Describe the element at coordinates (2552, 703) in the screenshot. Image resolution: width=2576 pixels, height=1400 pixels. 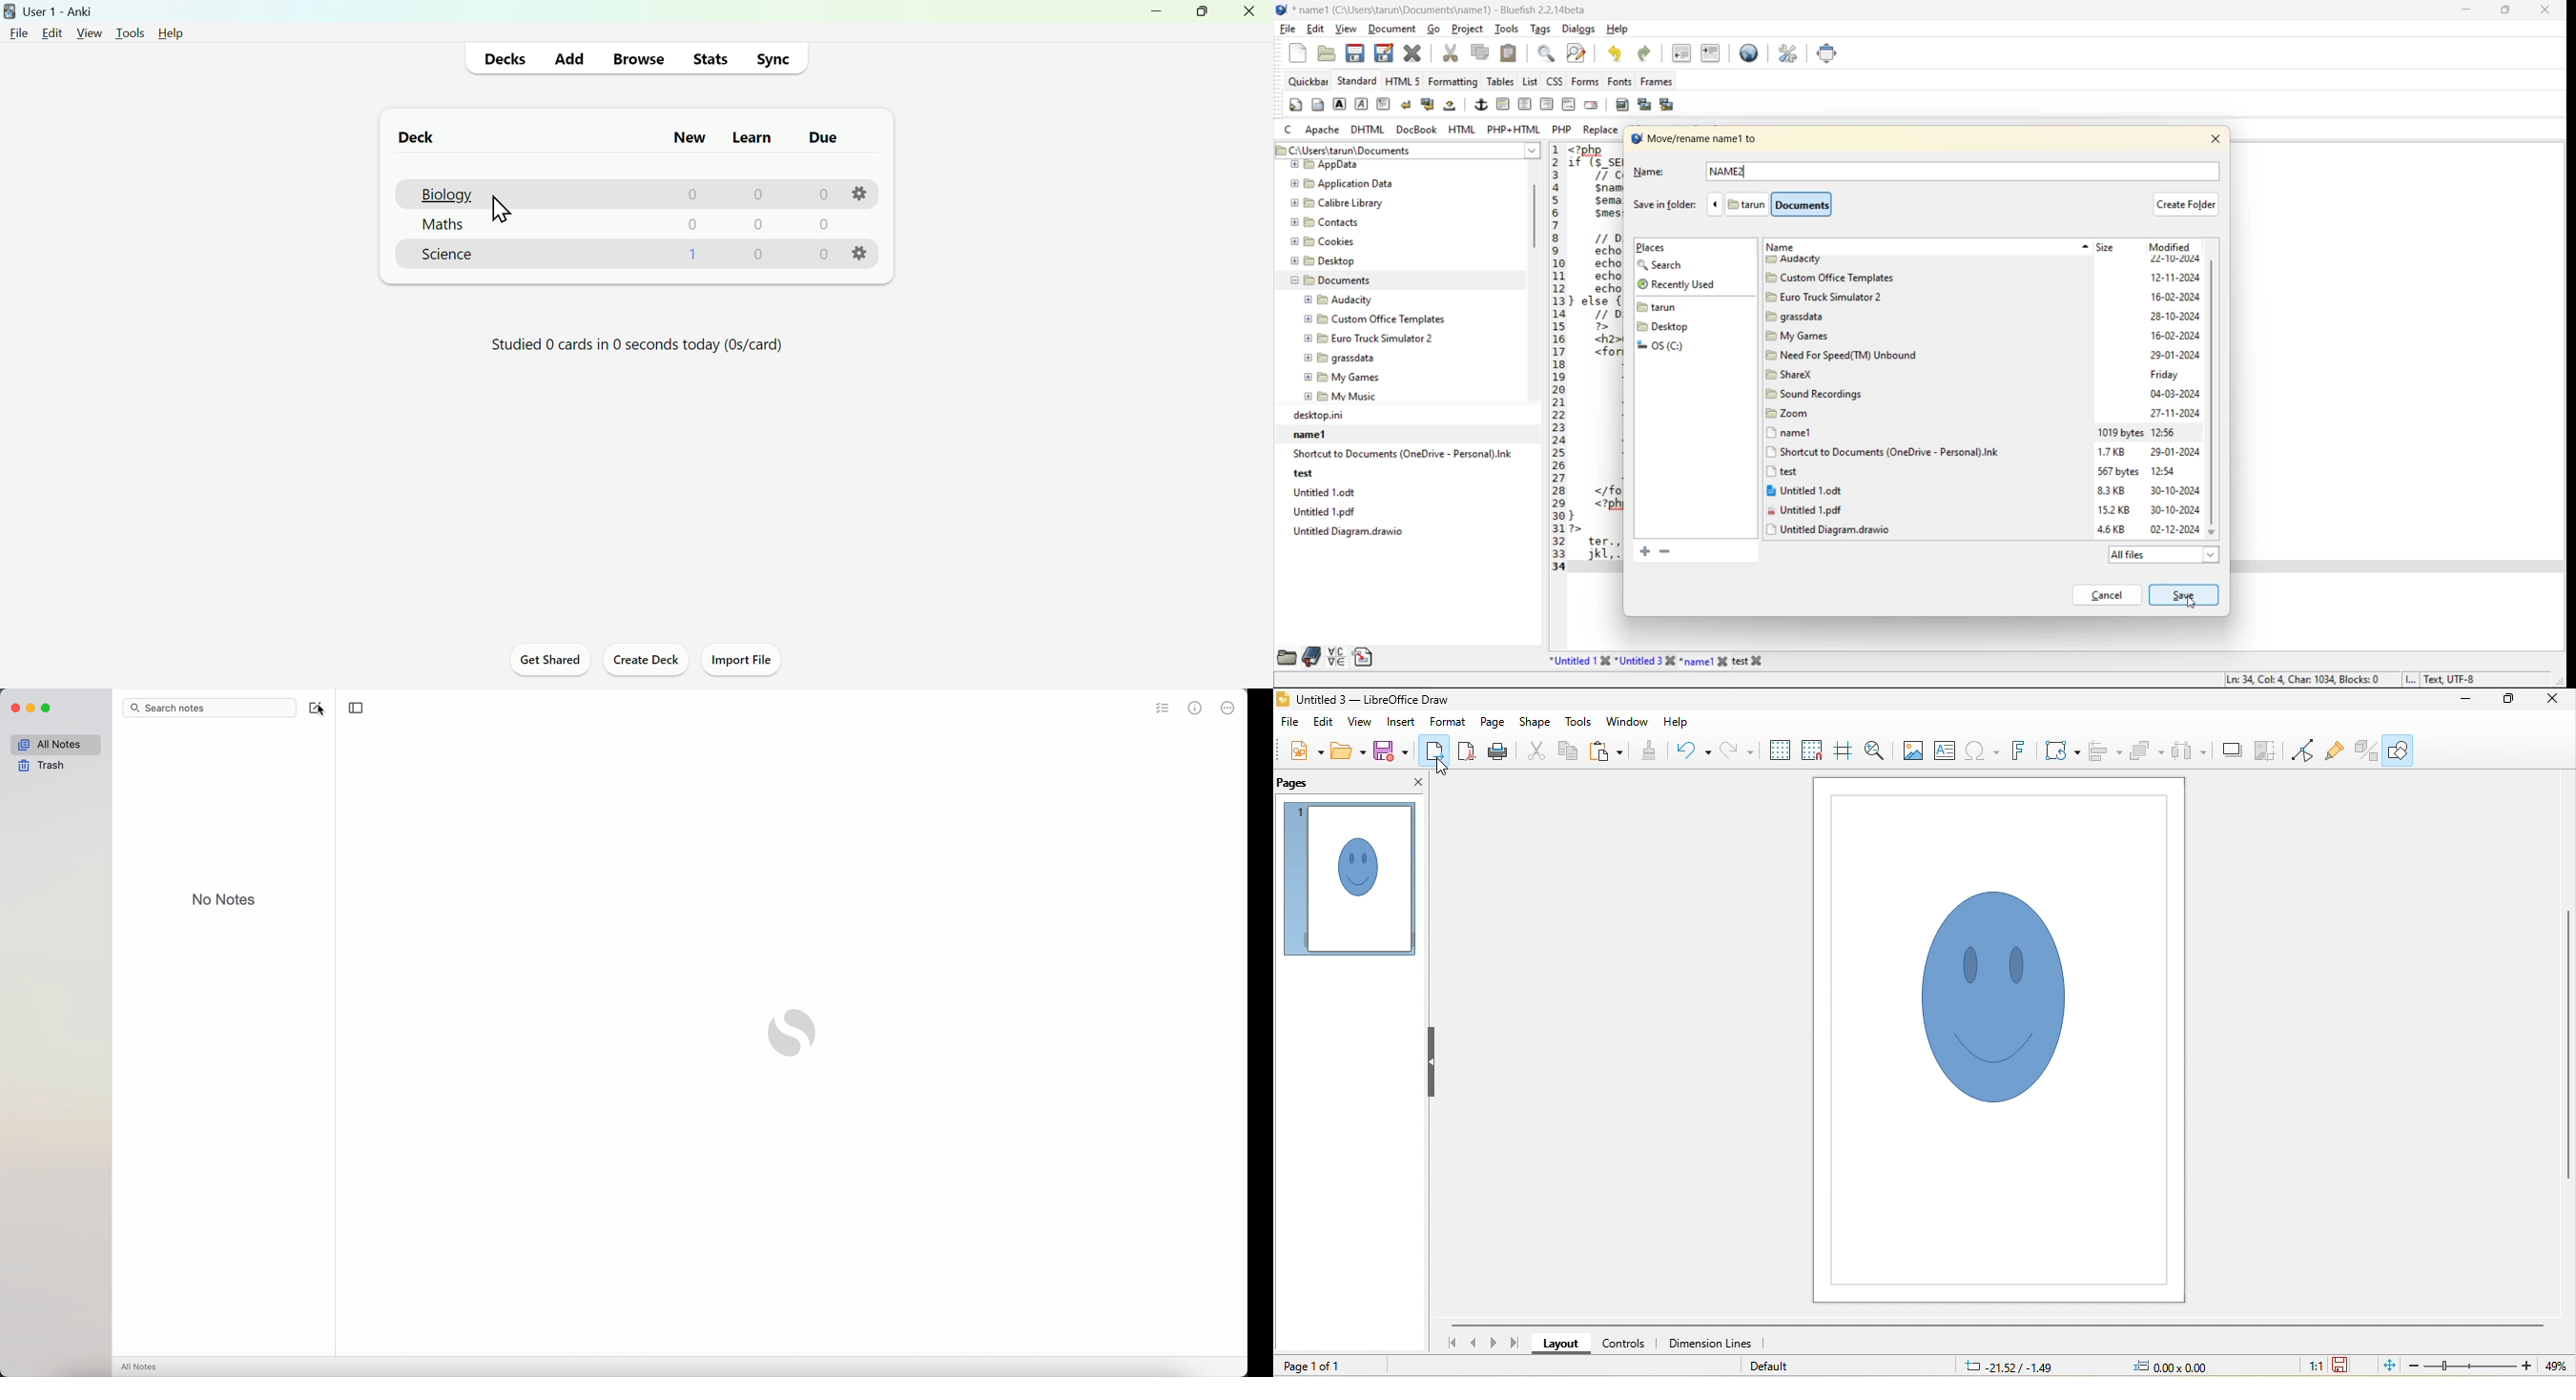
I see `close` at that location.